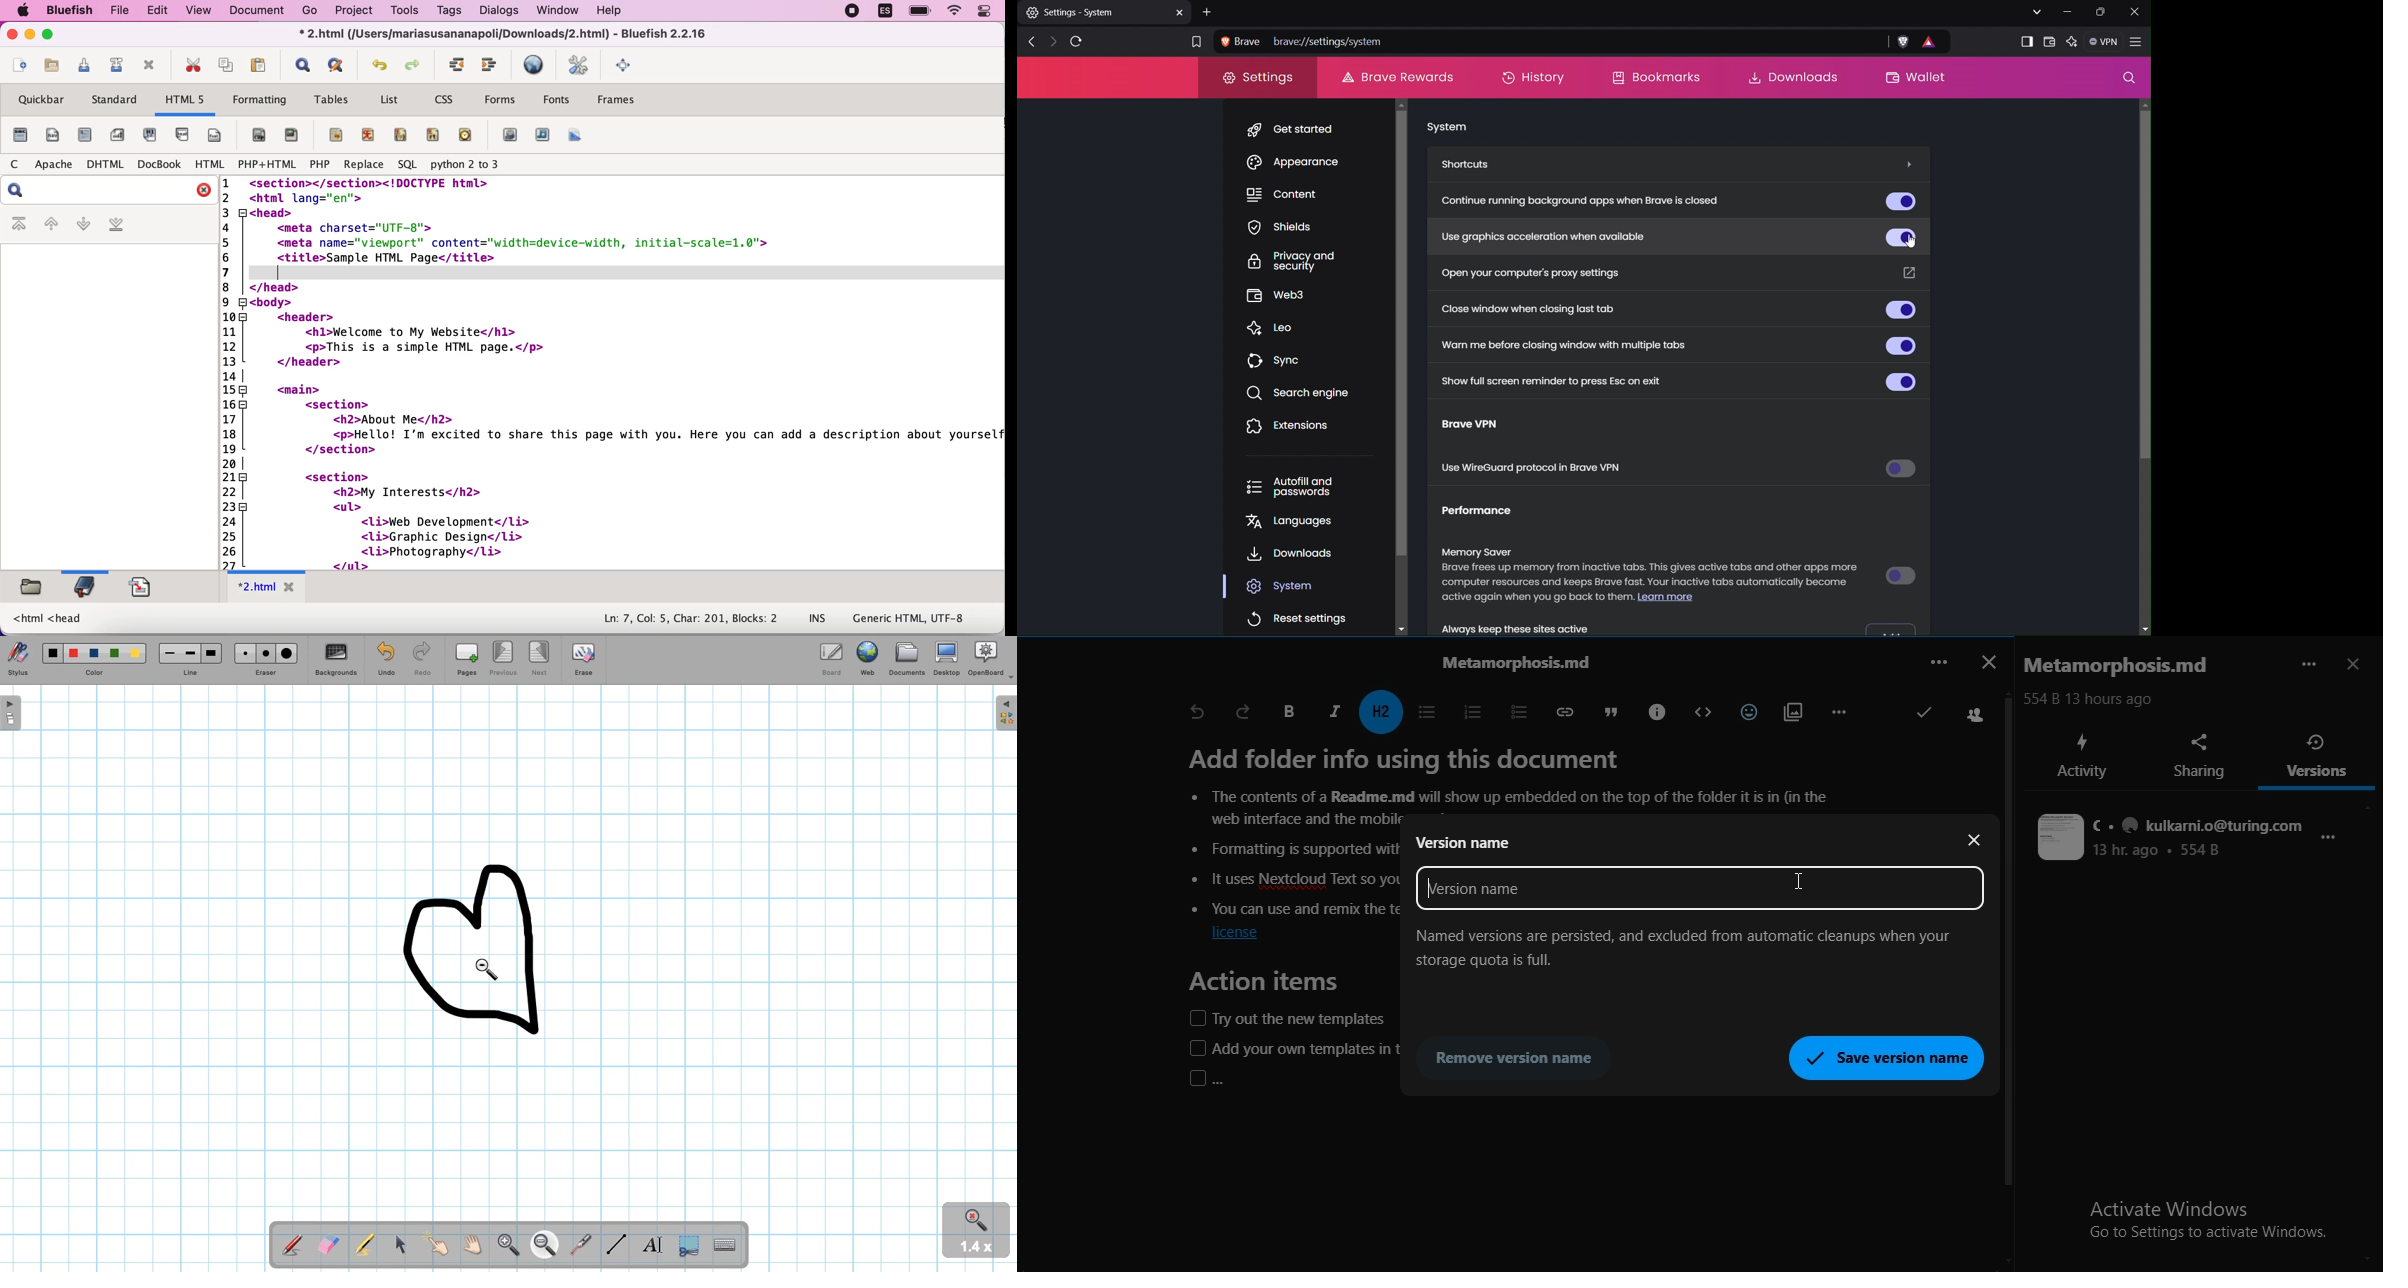 The image size is (2408, 1288). I want to click on Always keep these sites active, so click(1537, 626).